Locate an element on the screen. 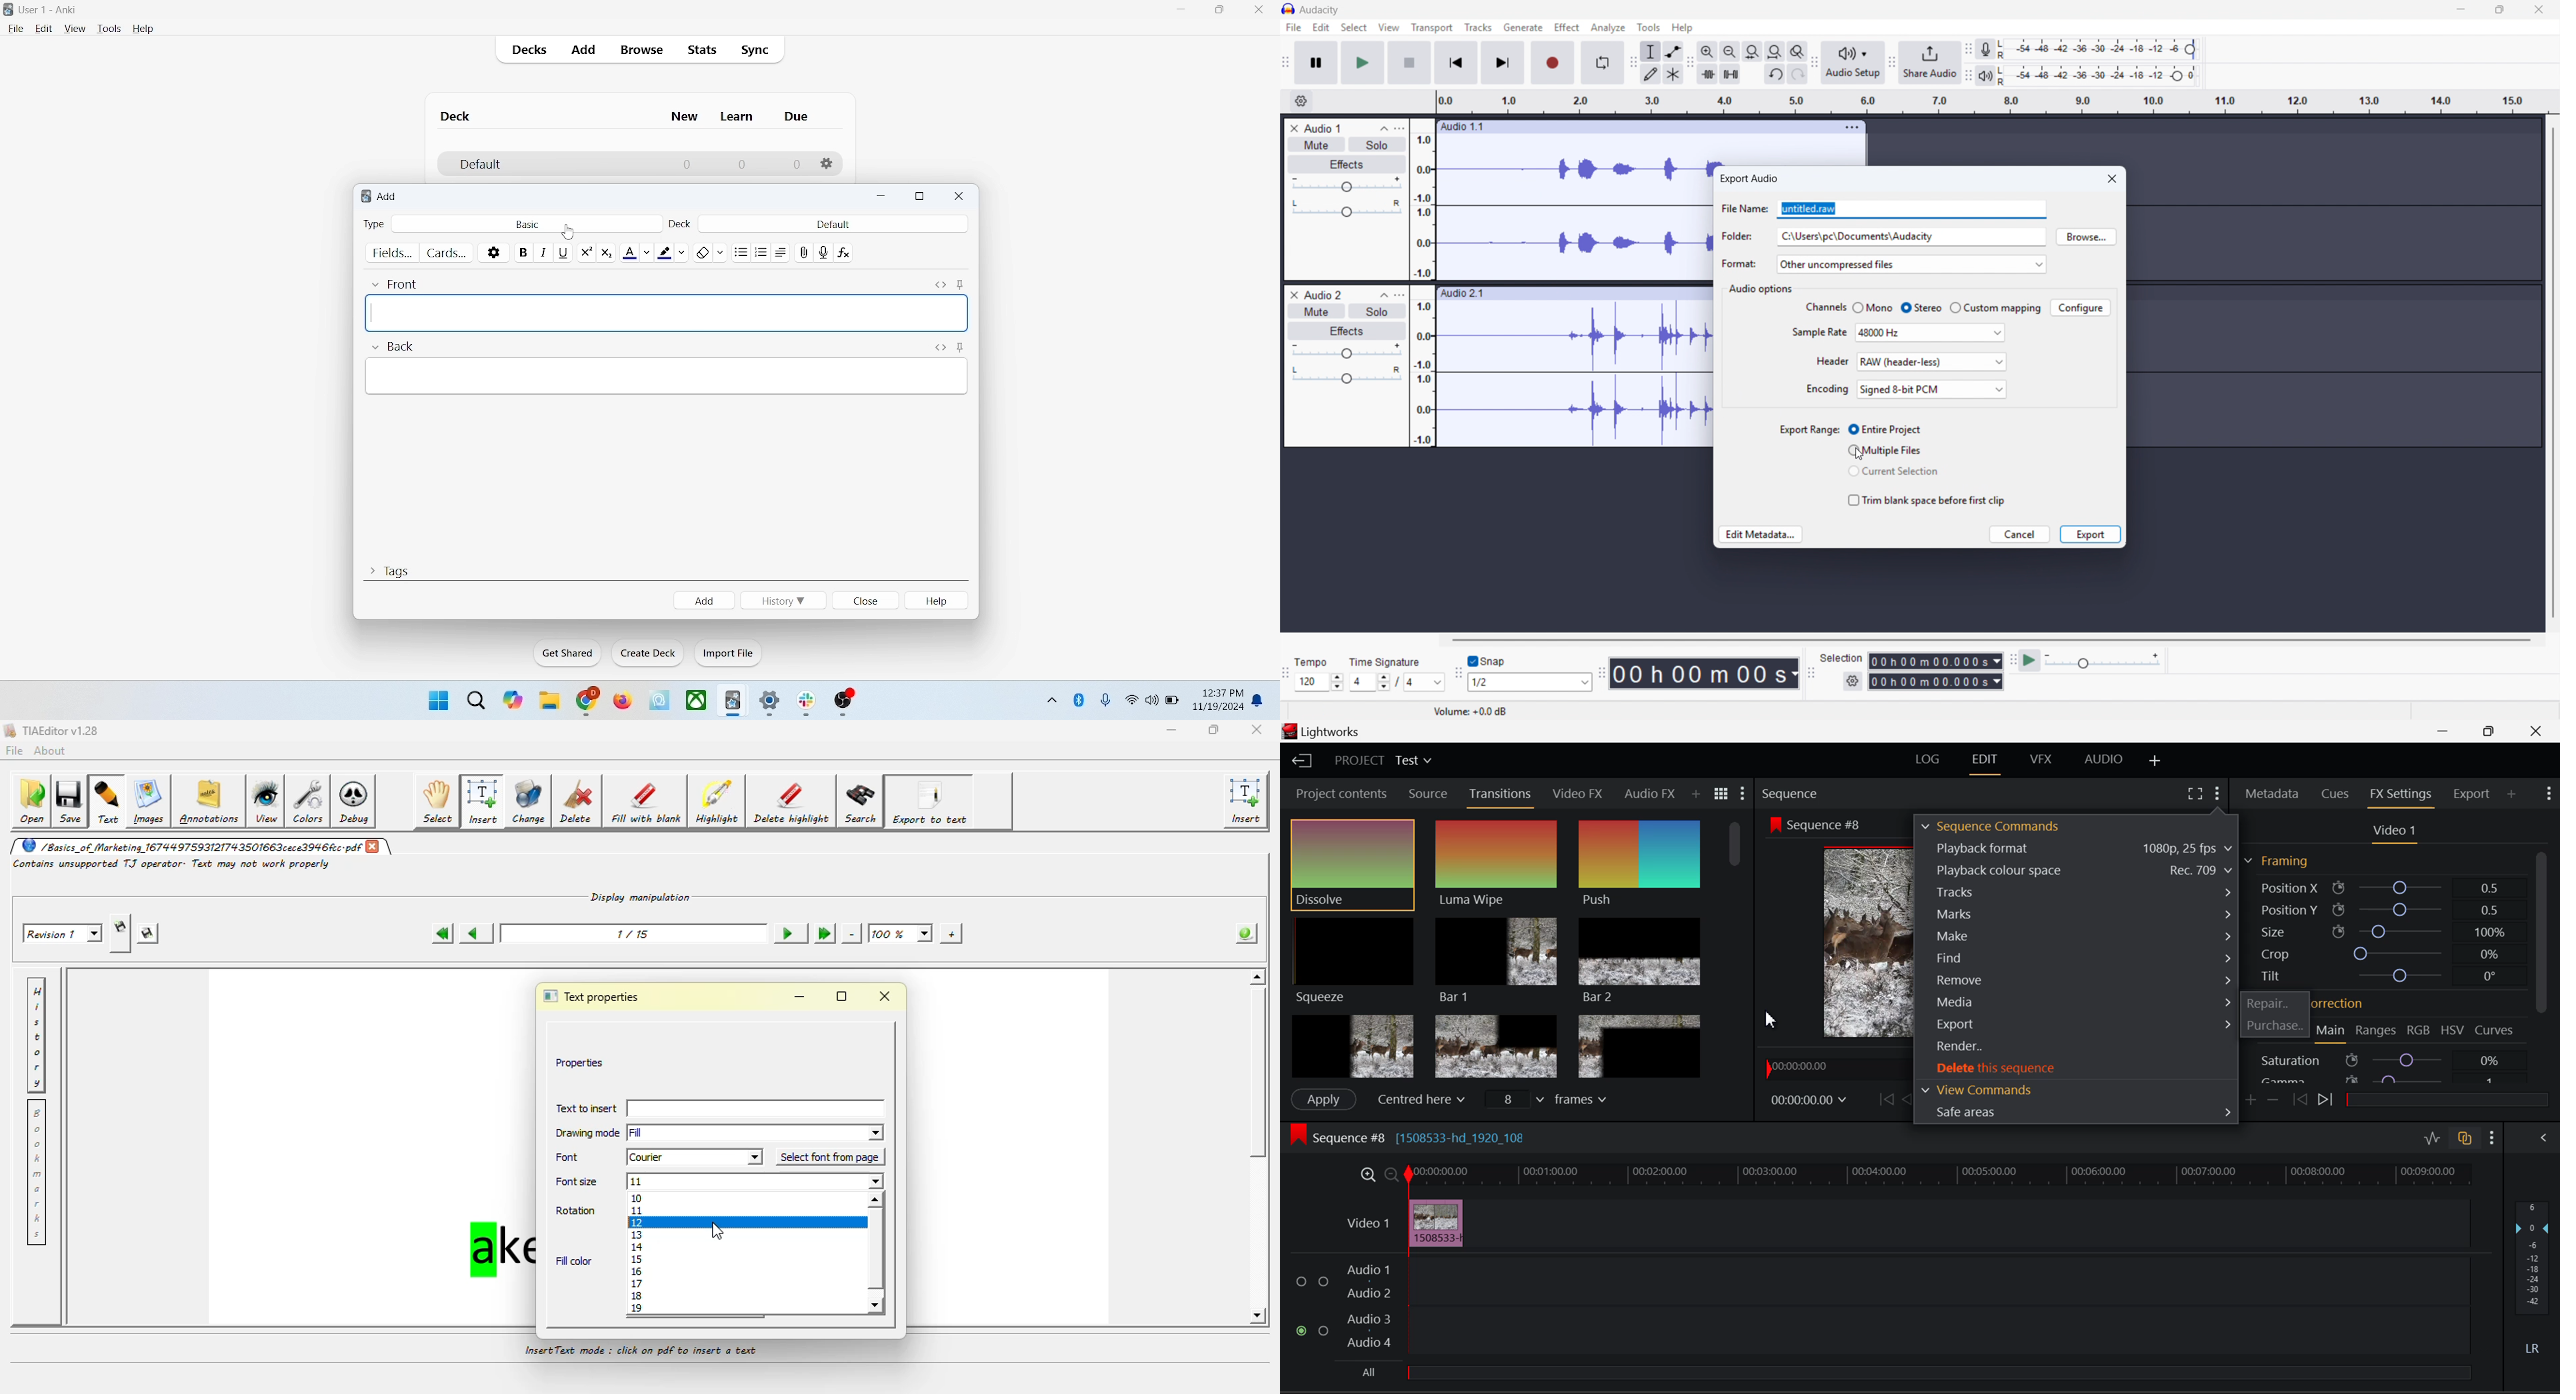 The image size is (2576, 1400). channels is located at coordinates (1824, 307).